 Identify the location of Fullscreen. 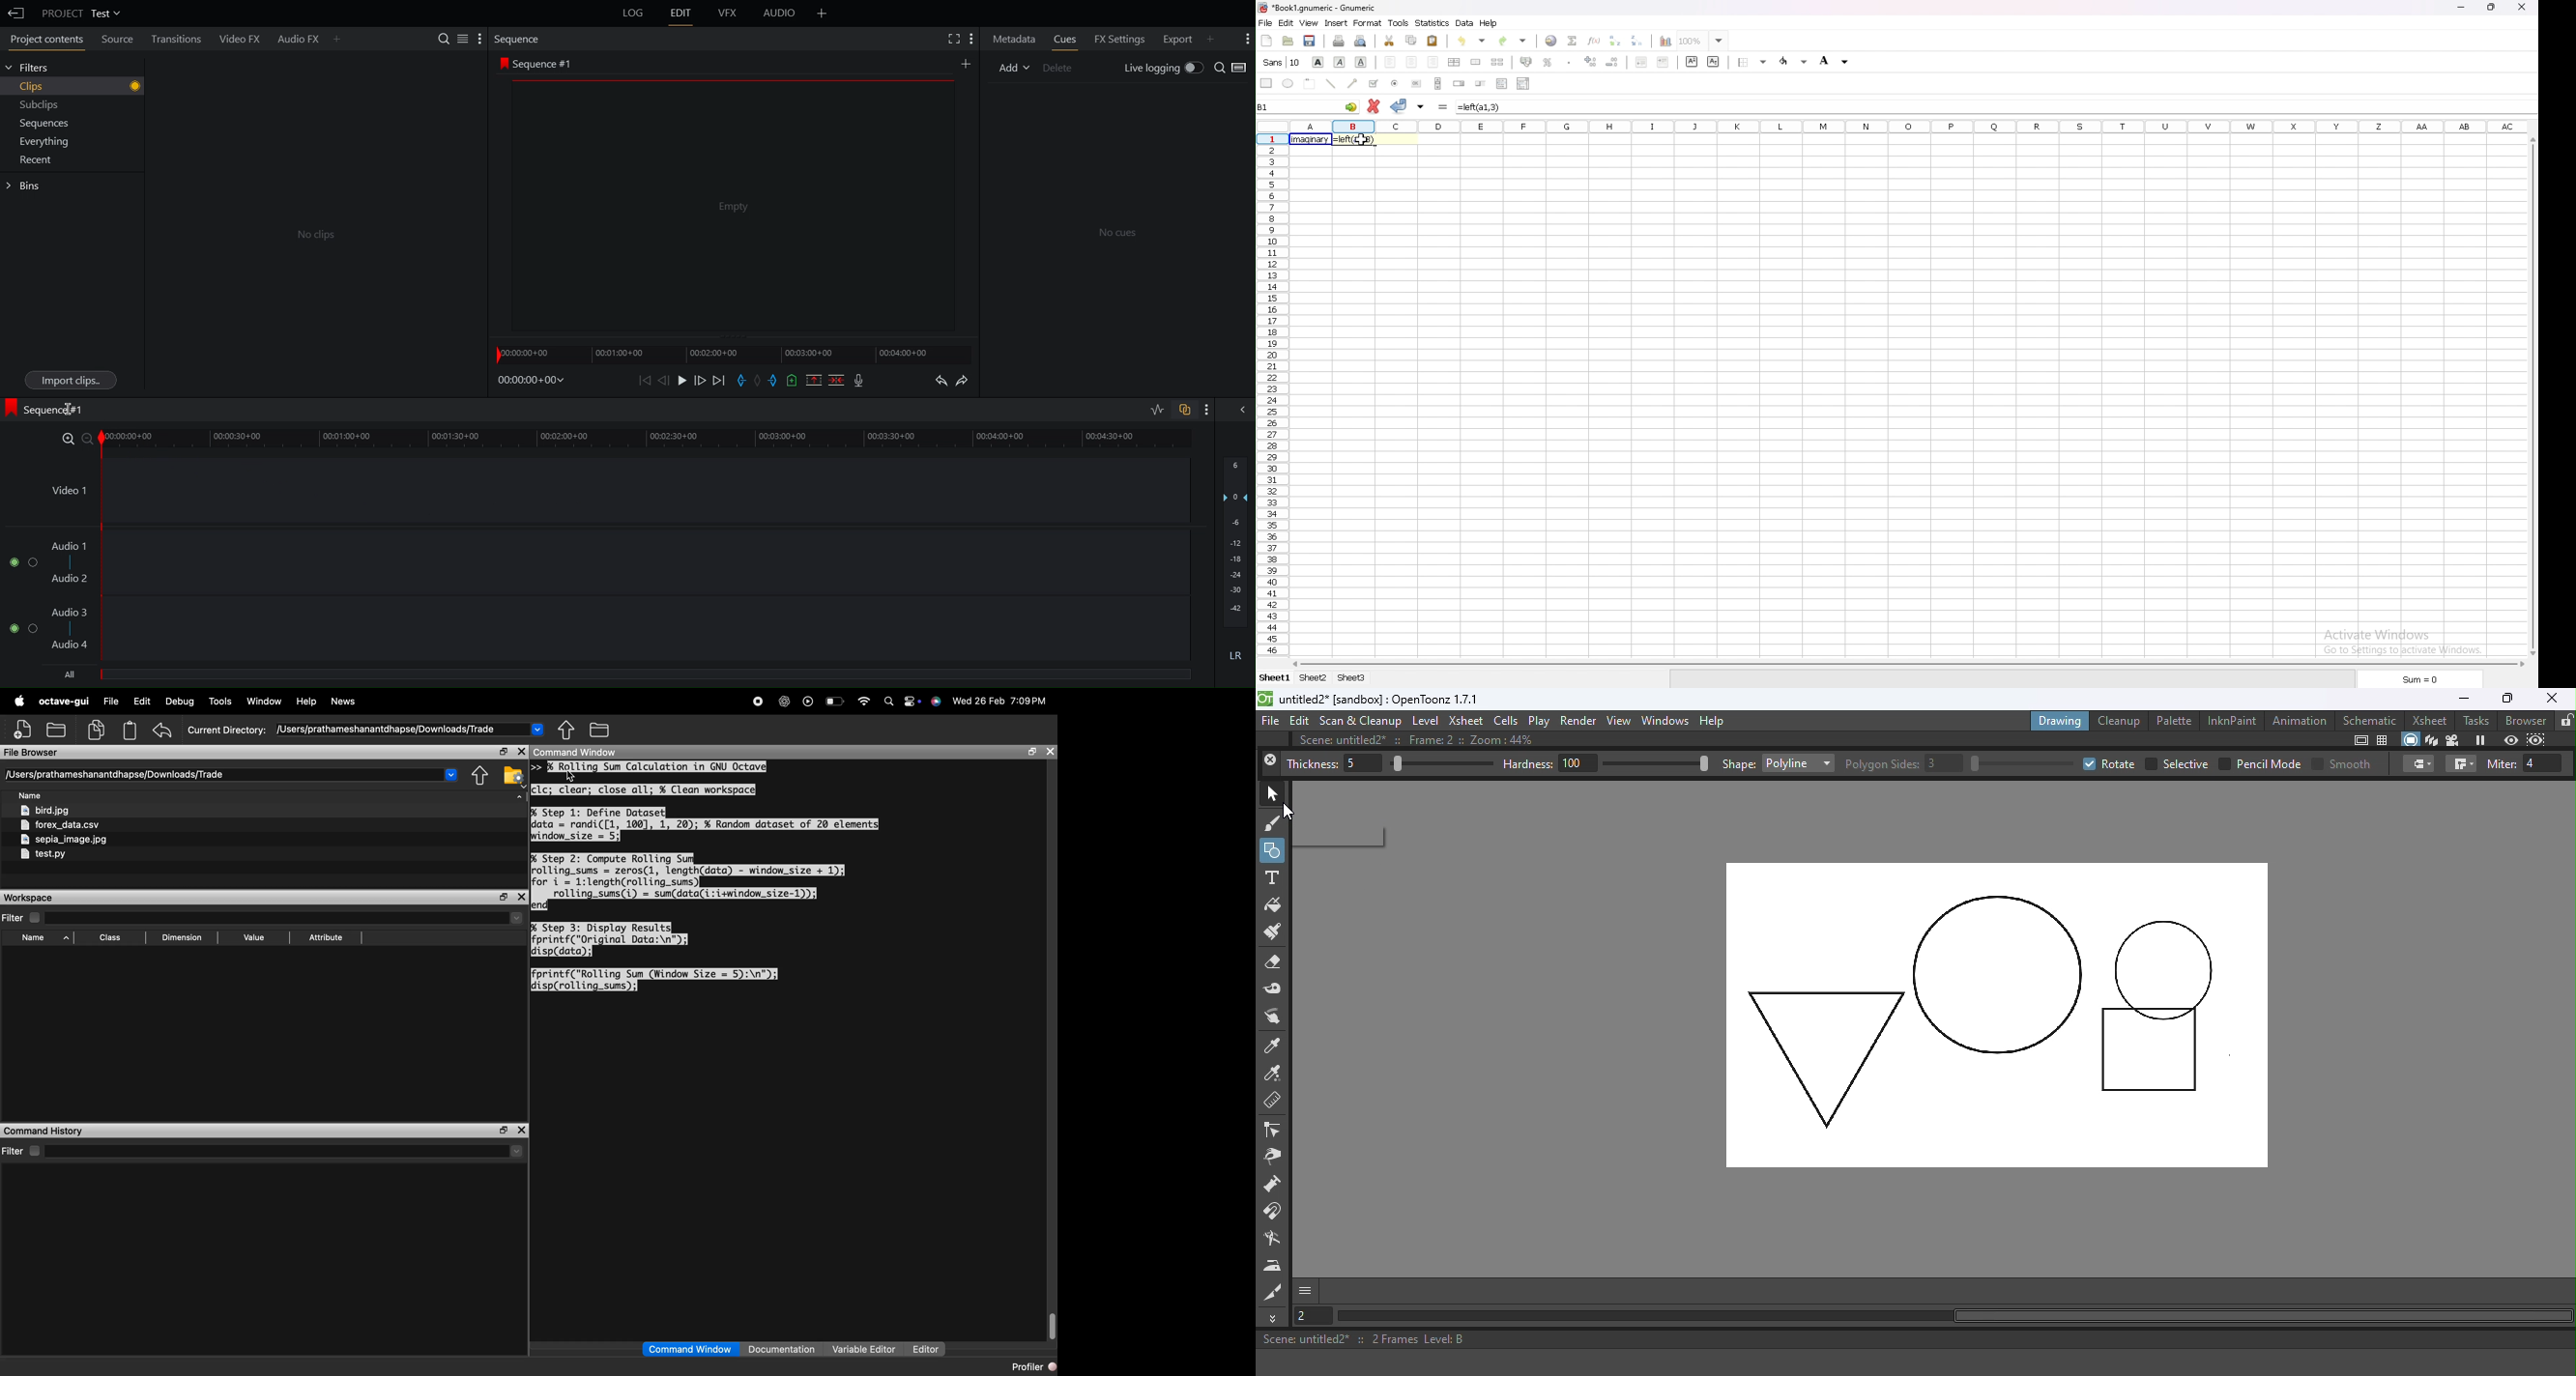
(948, 37).